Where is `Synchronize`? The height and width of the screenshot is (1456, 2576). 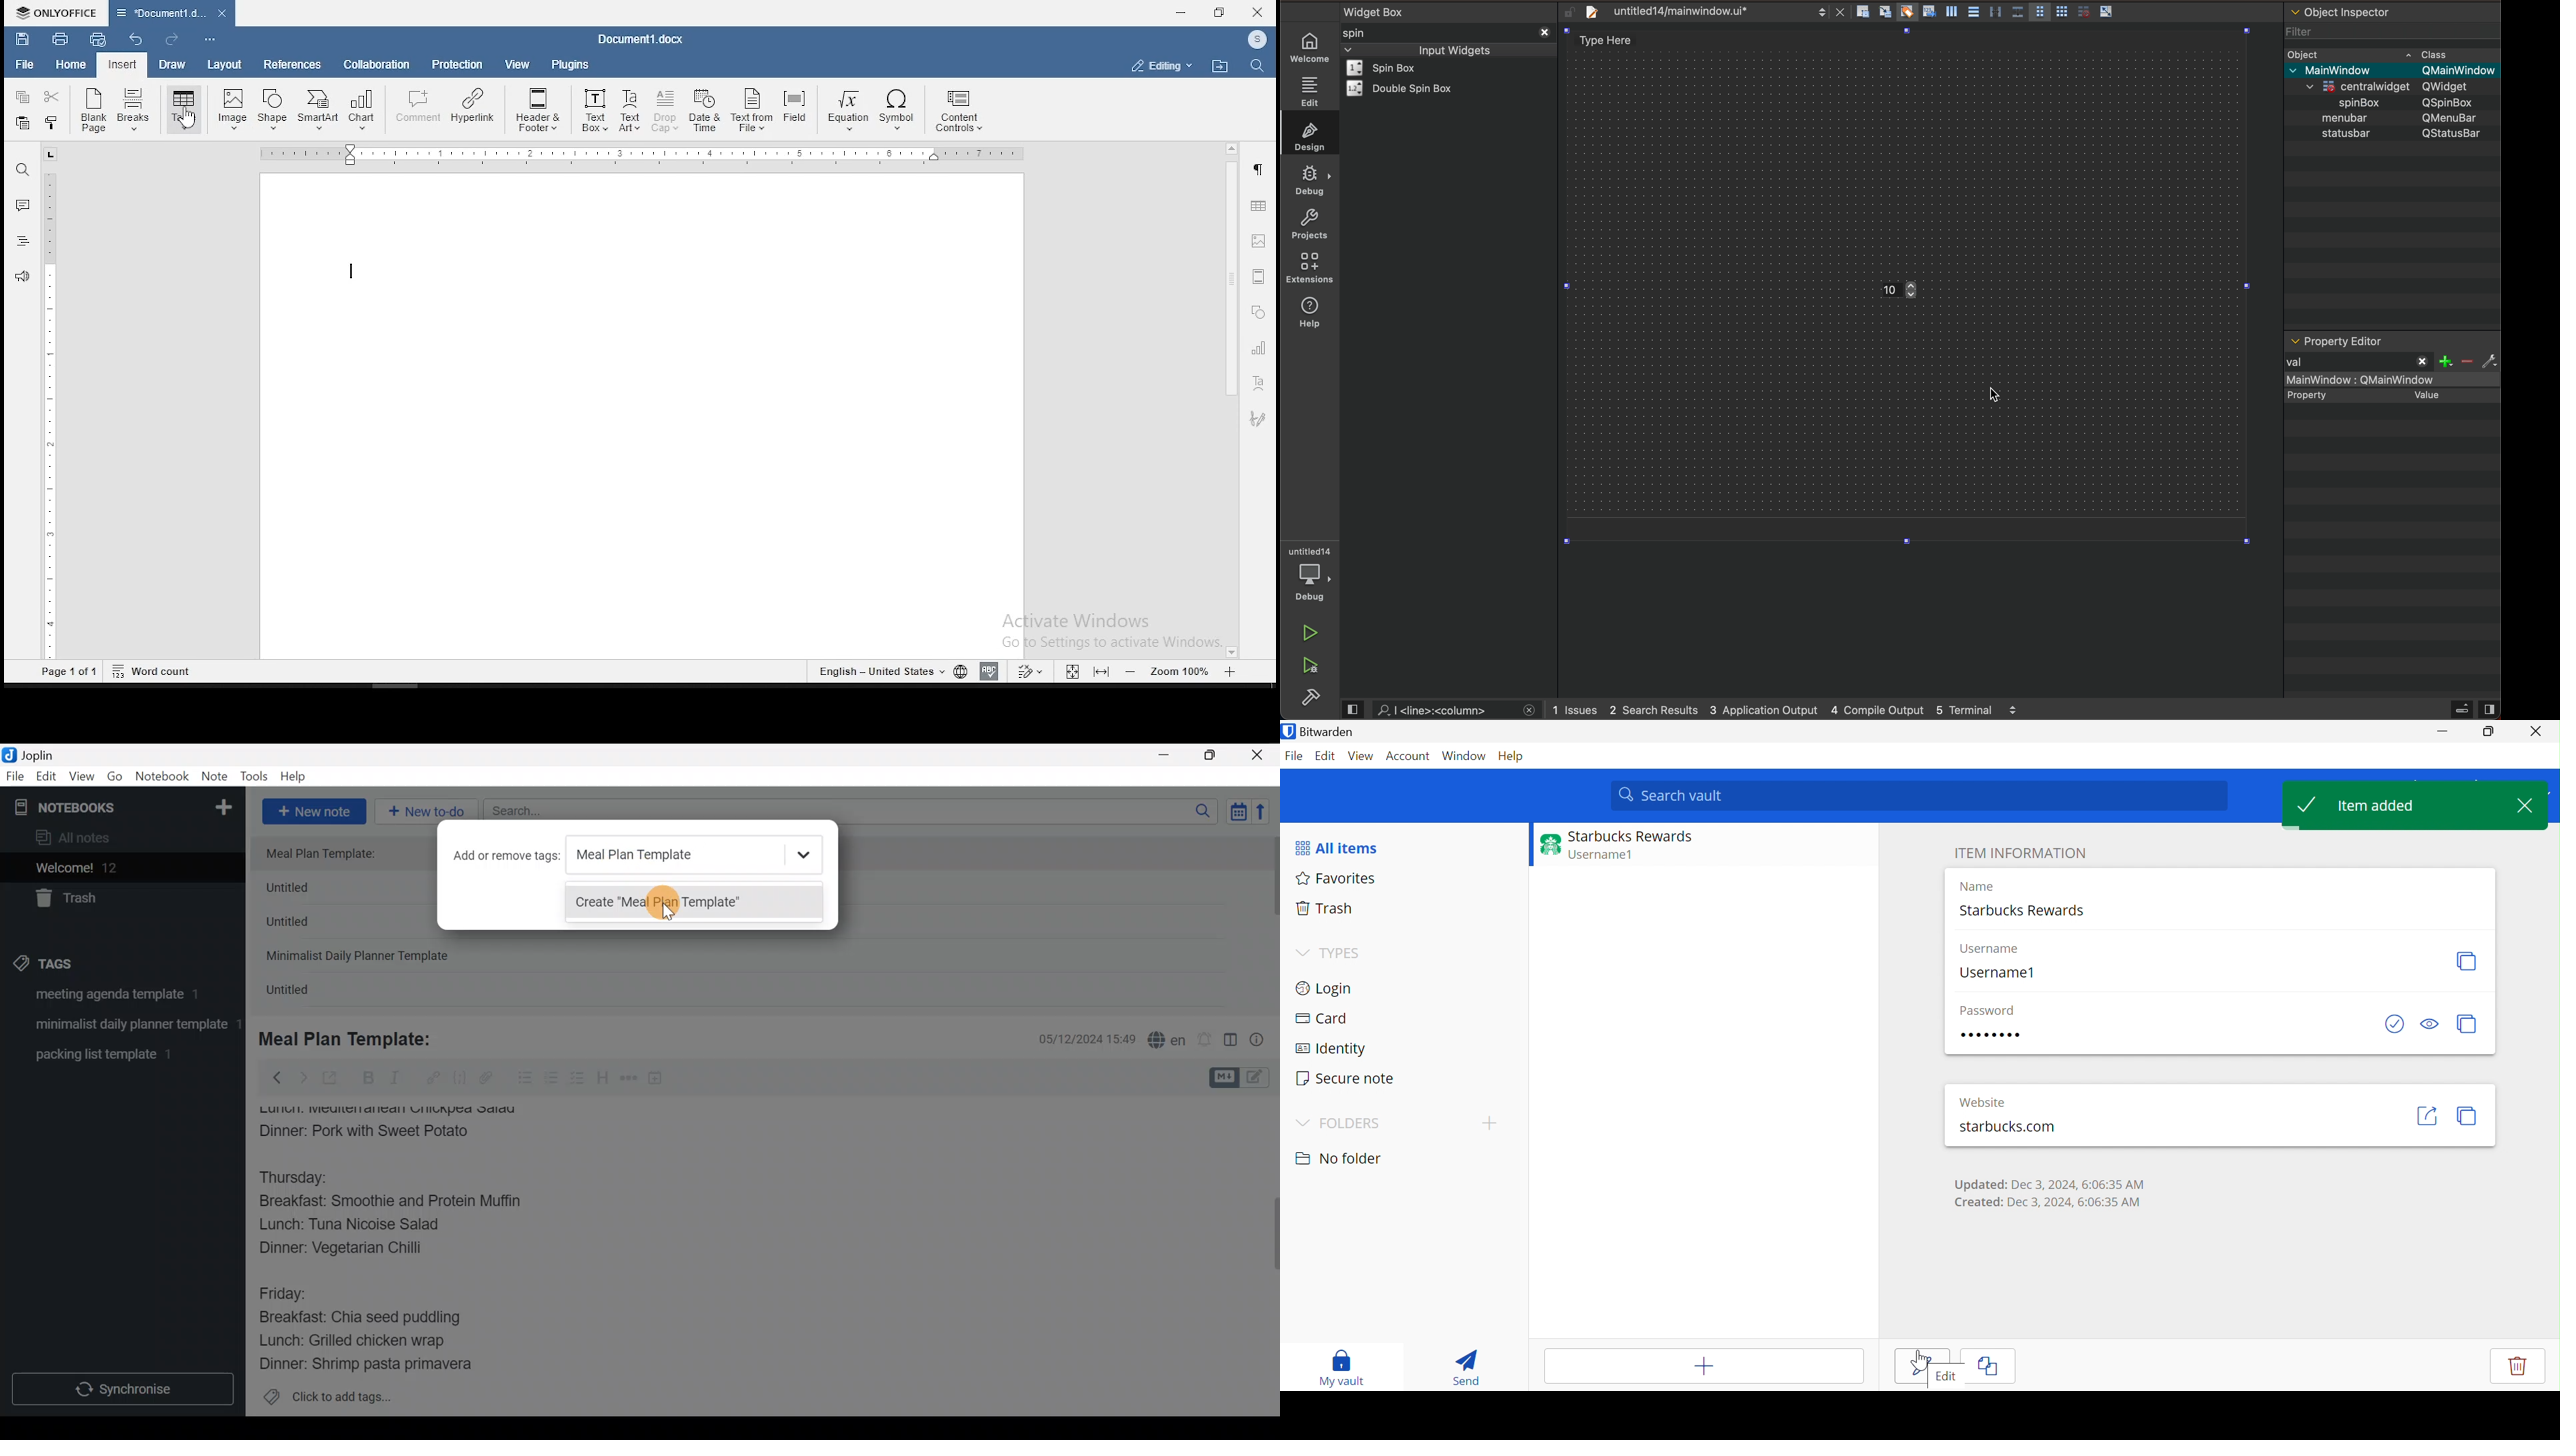
Synchronize is located at coordinates (125, 1389).